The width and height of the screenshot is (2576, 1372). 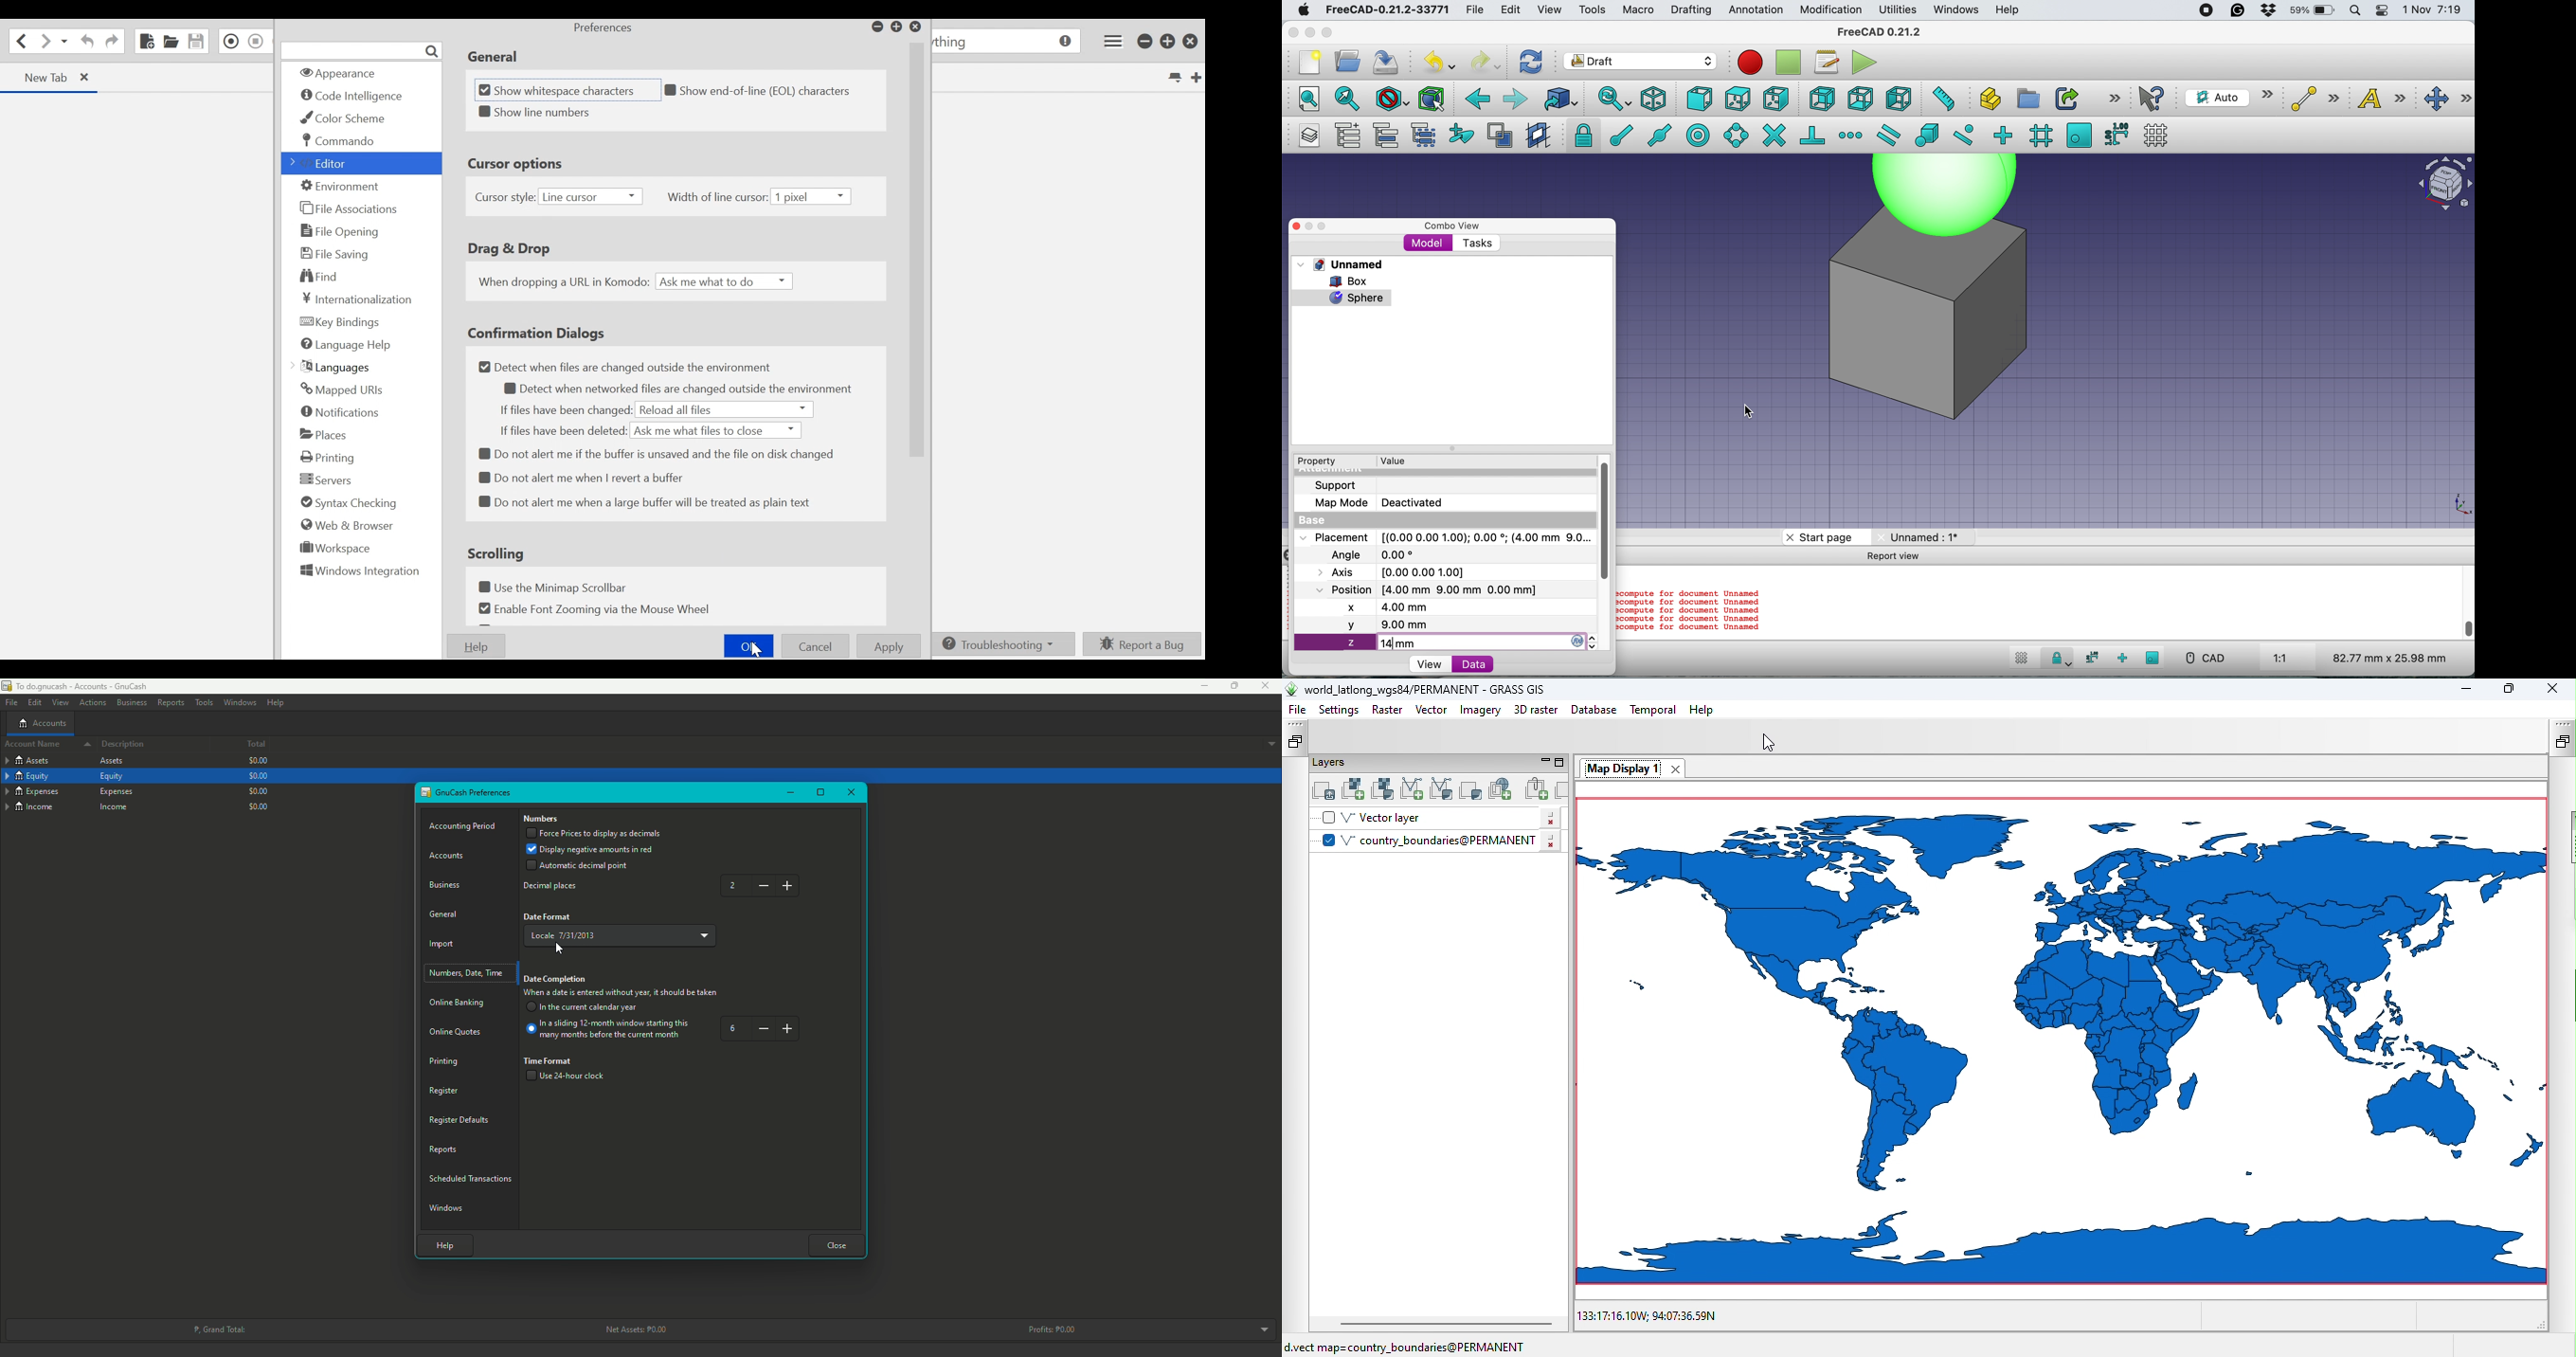 I want to click on create group, so click(x=2027, y=99).